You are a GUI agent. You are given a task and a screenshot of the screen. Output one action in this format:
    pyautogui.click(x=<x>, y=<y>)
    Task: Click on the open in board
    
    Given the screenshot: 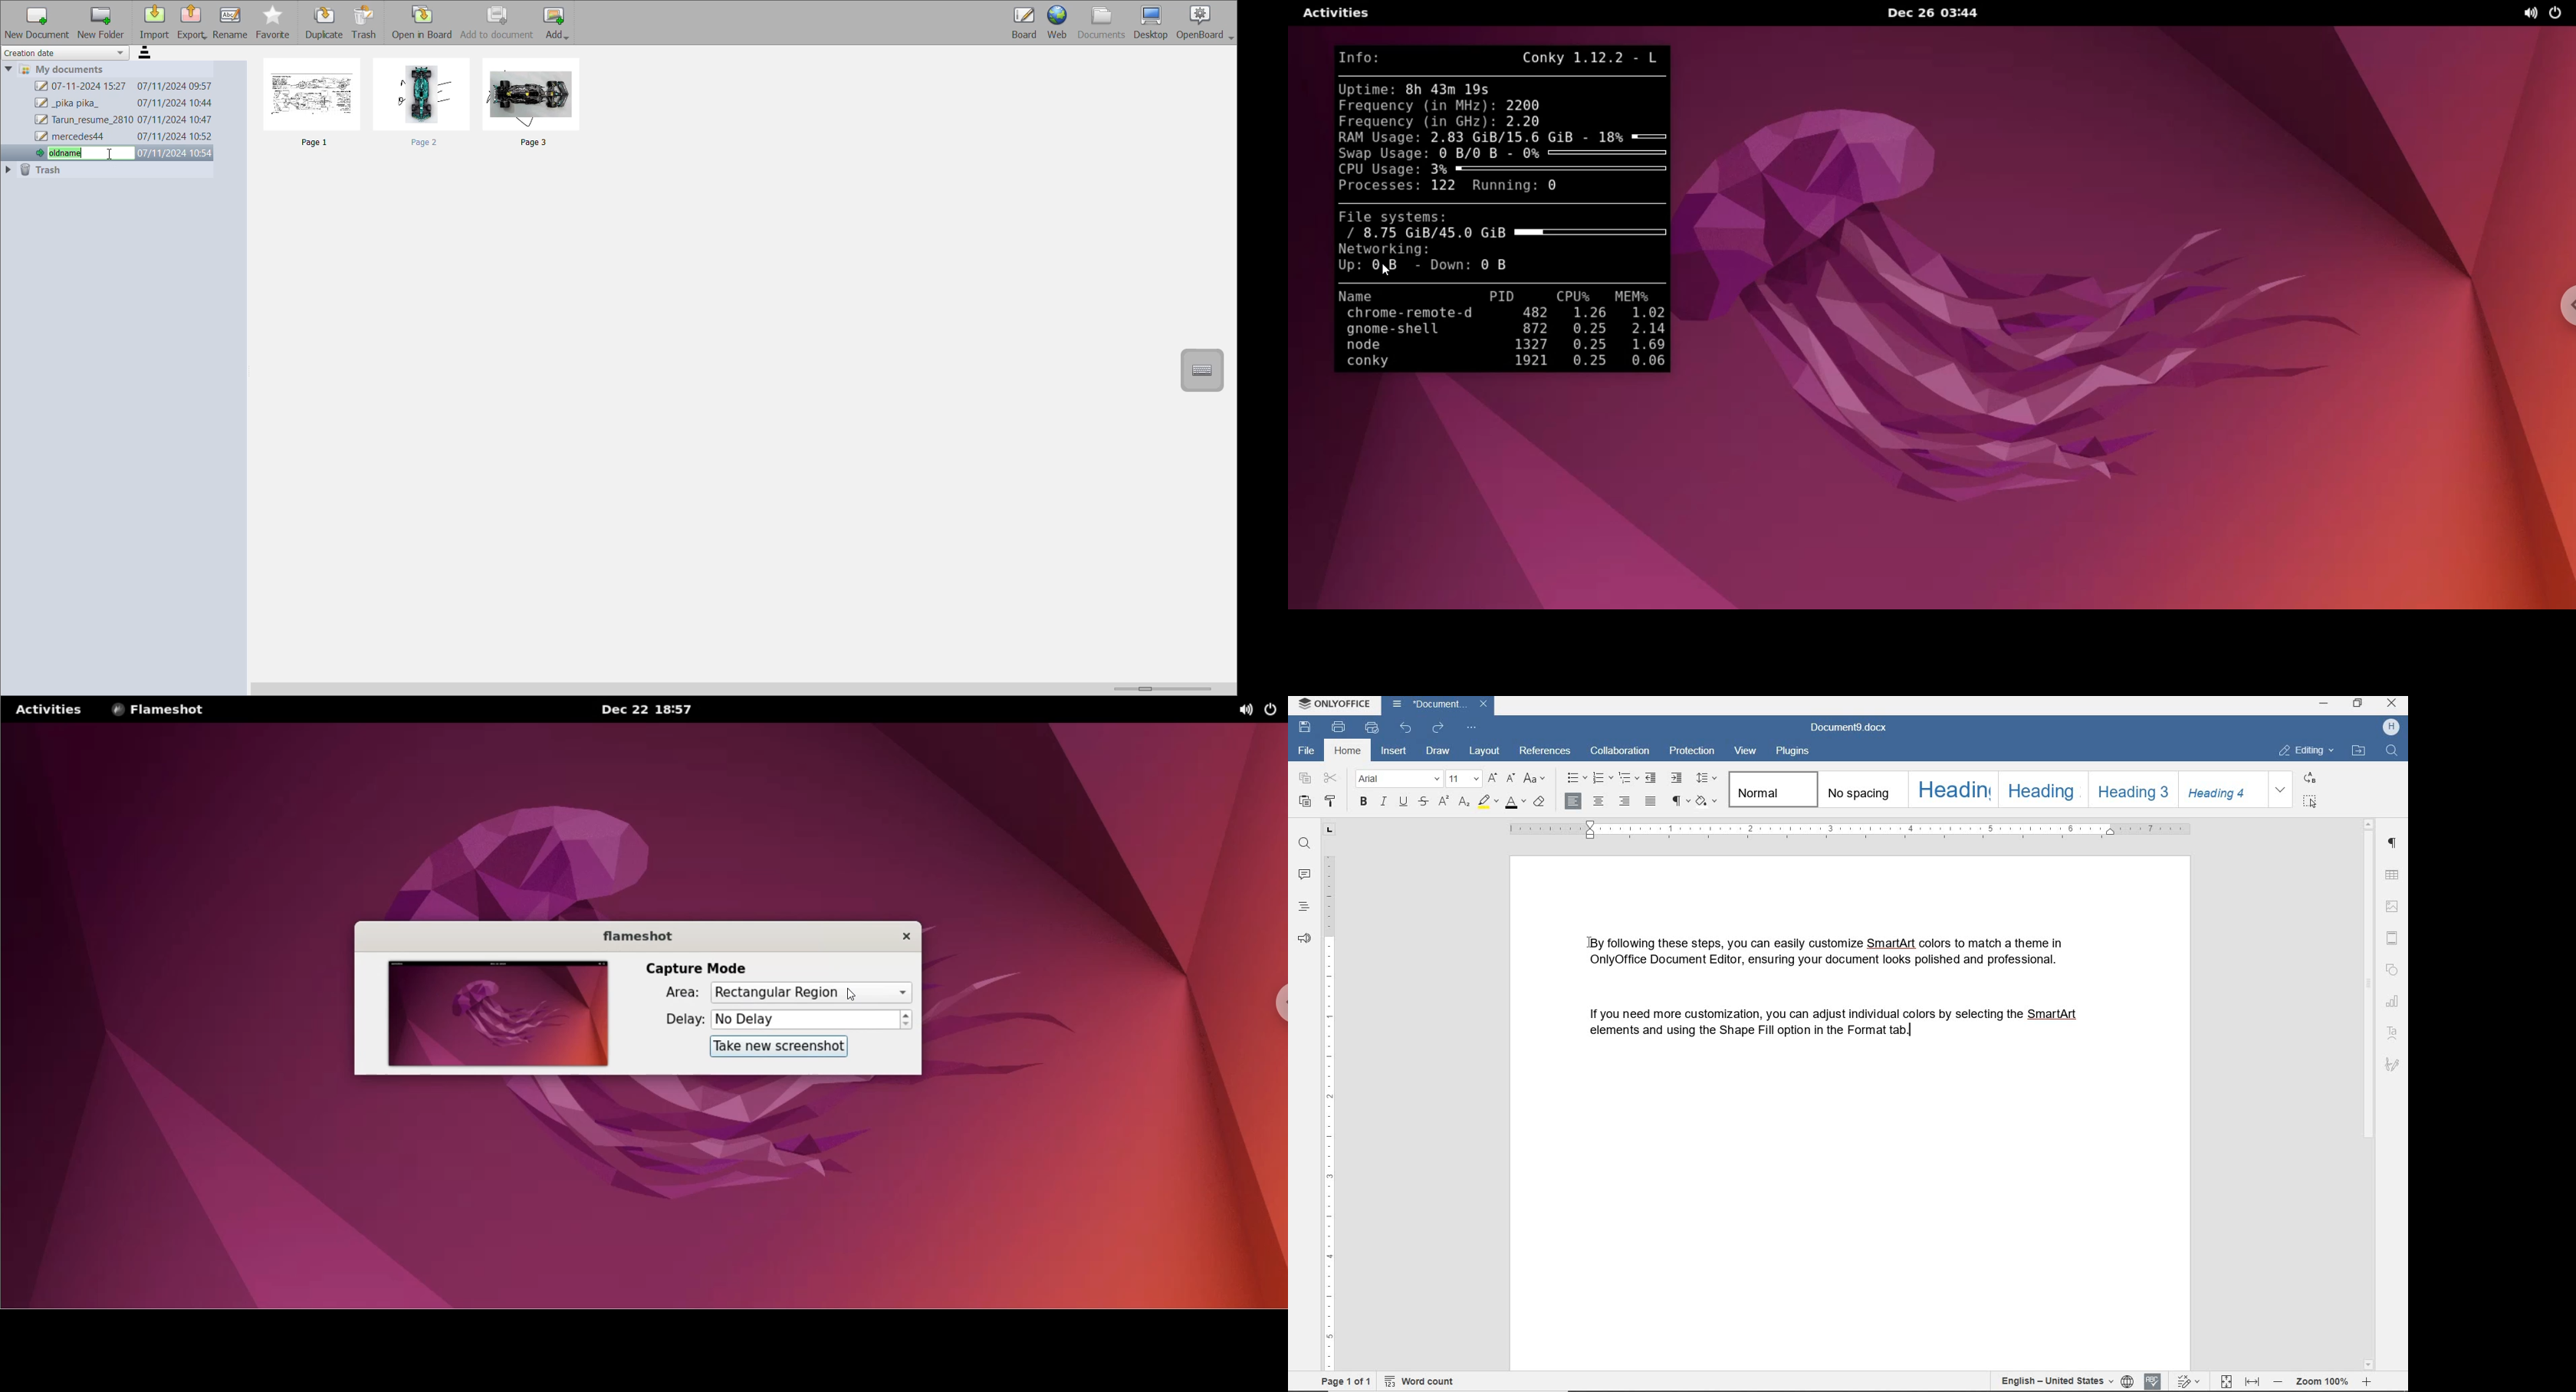 What is the action you would take?
    pyautogui.click(x=424, y=23)
    